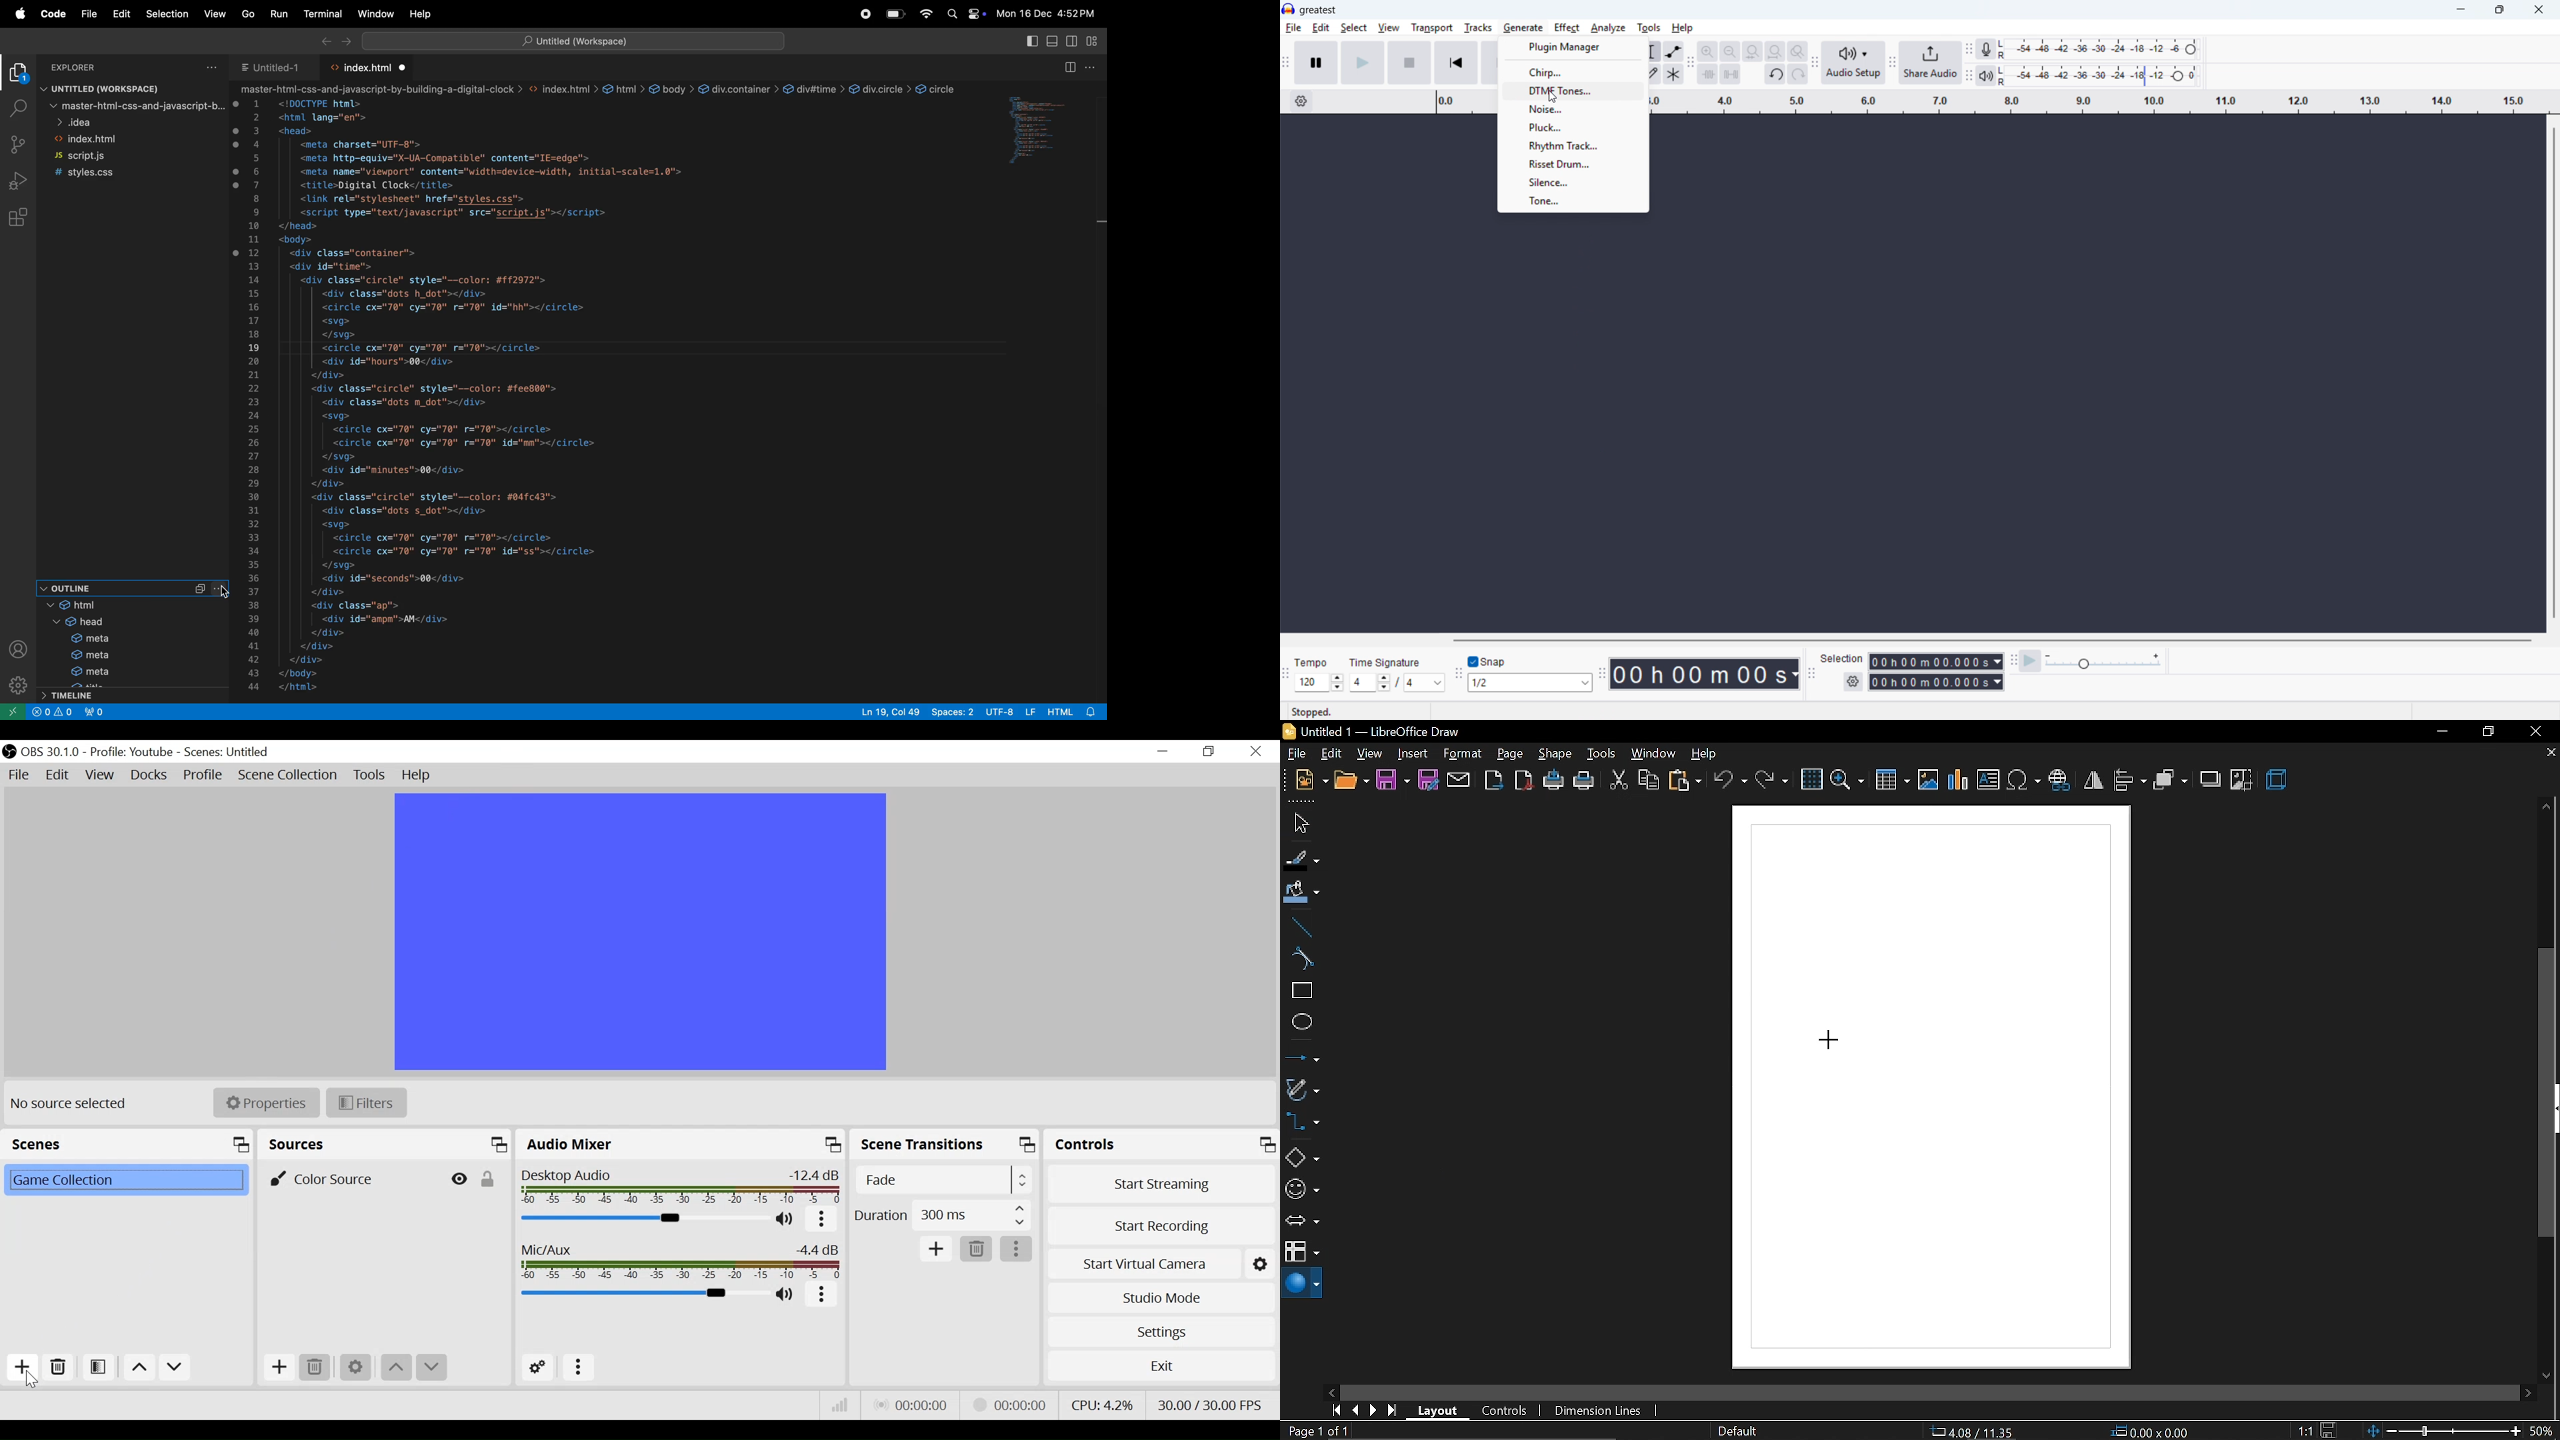  What do you see at coordinates (1753, 51) in the screenshot?
I see `fit selection to width` at bounding box center [1753, 51].